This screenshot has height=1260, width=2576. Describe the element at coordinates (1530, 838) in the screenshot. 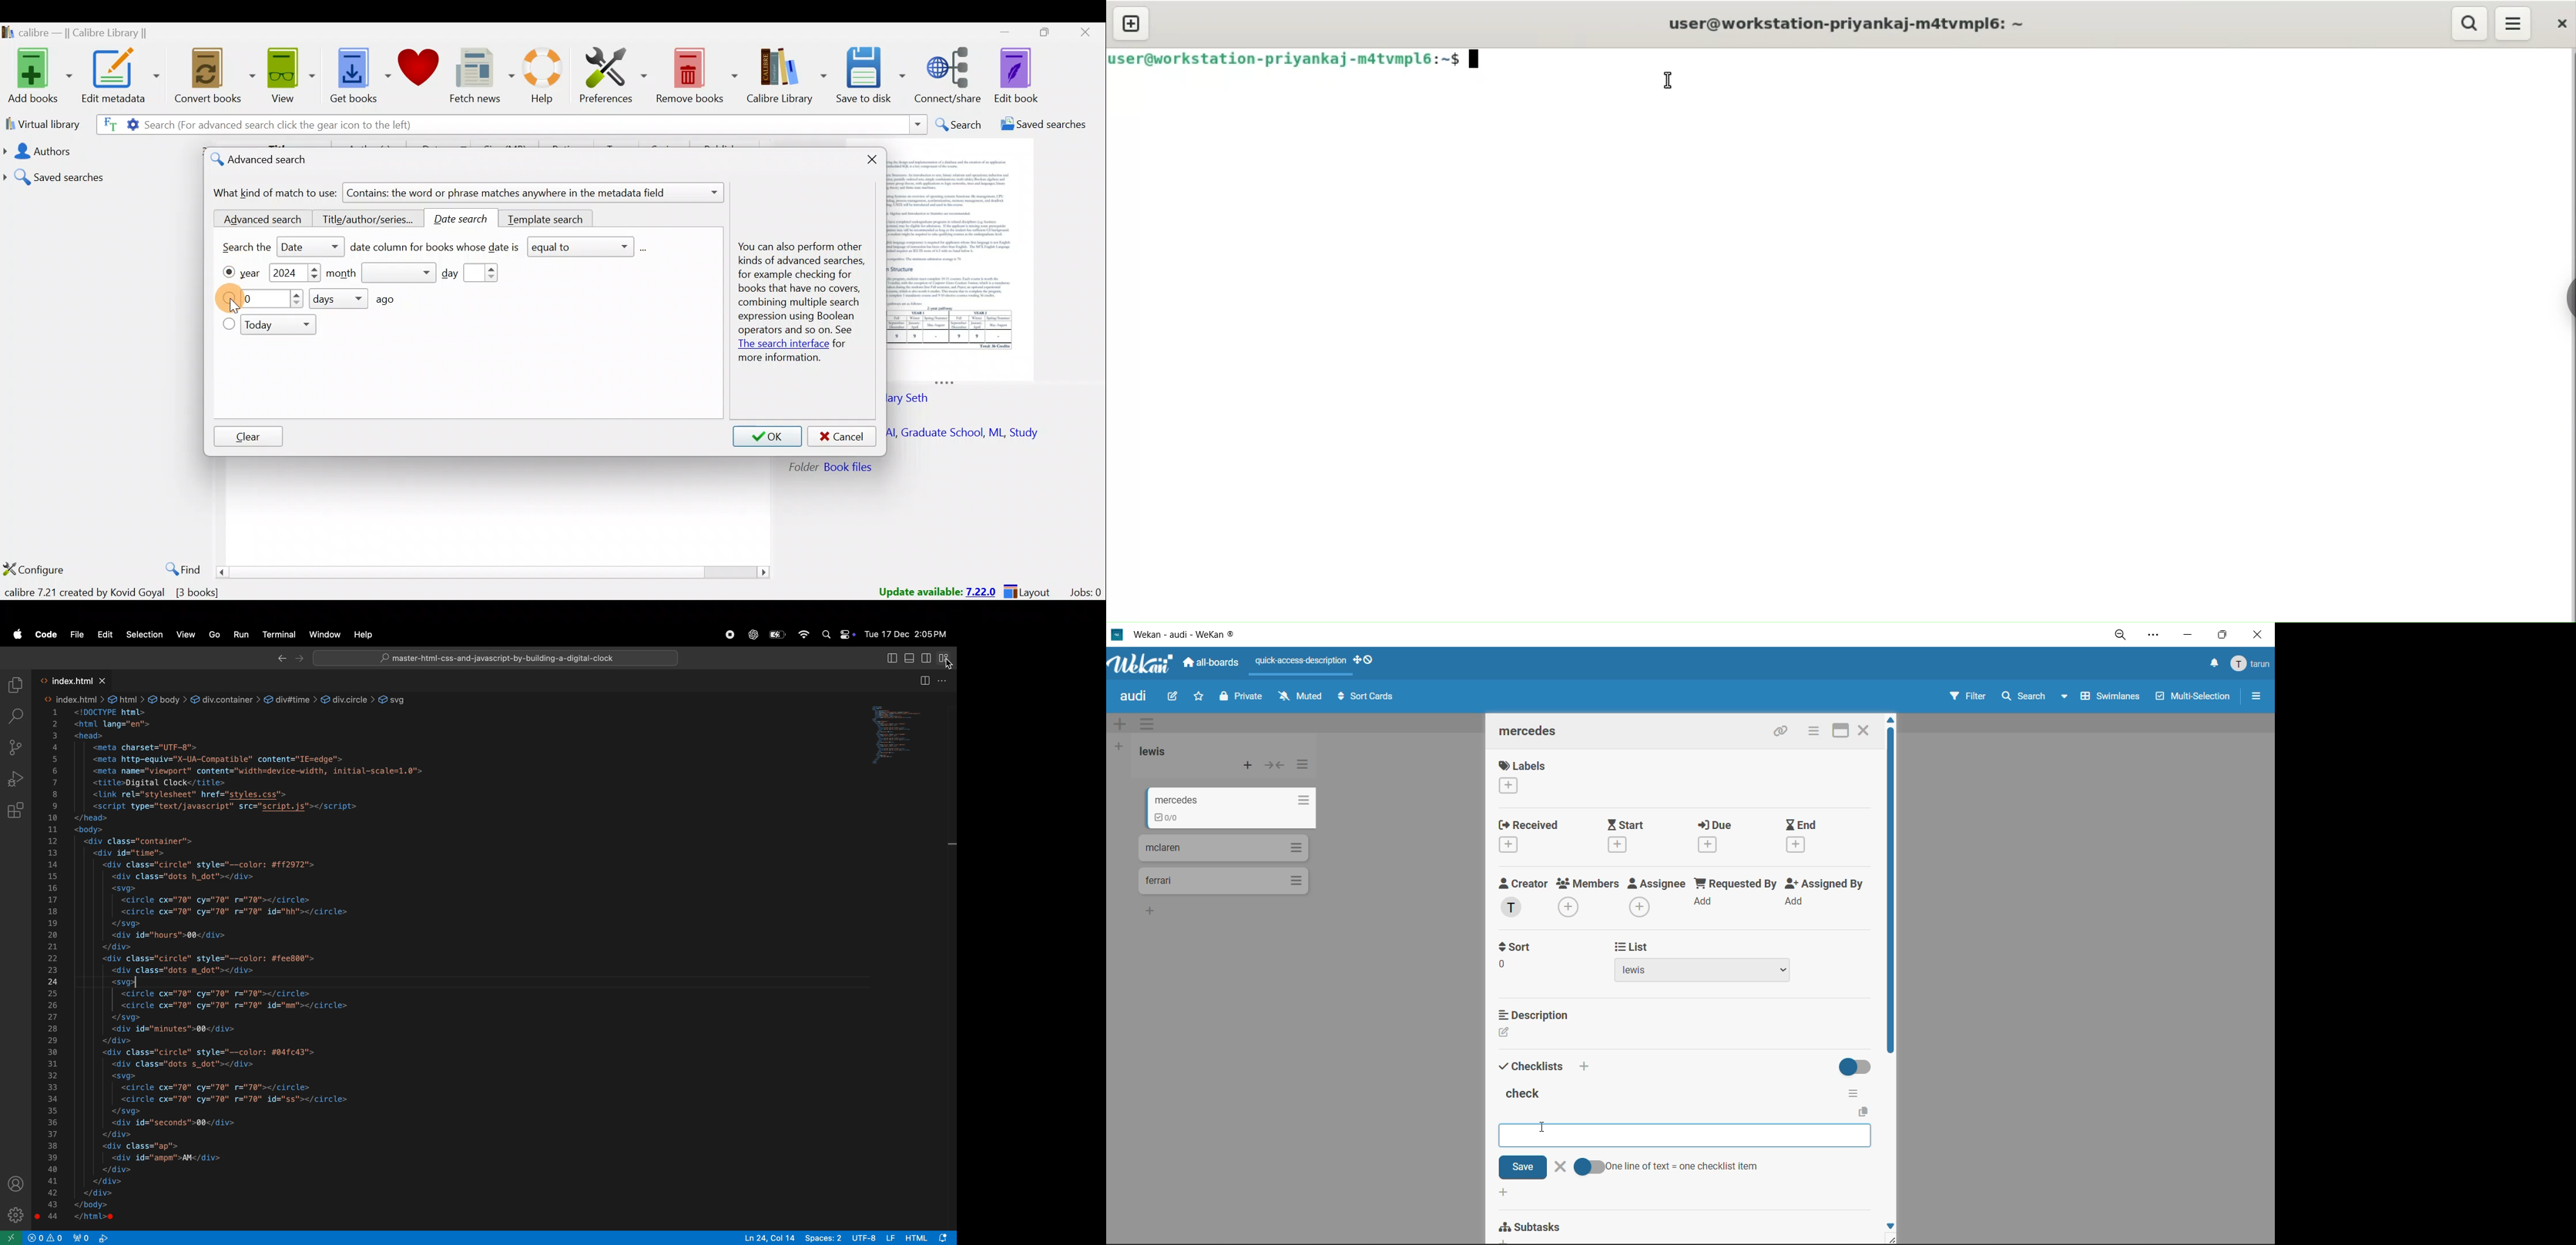

I see `recieved` at that location.